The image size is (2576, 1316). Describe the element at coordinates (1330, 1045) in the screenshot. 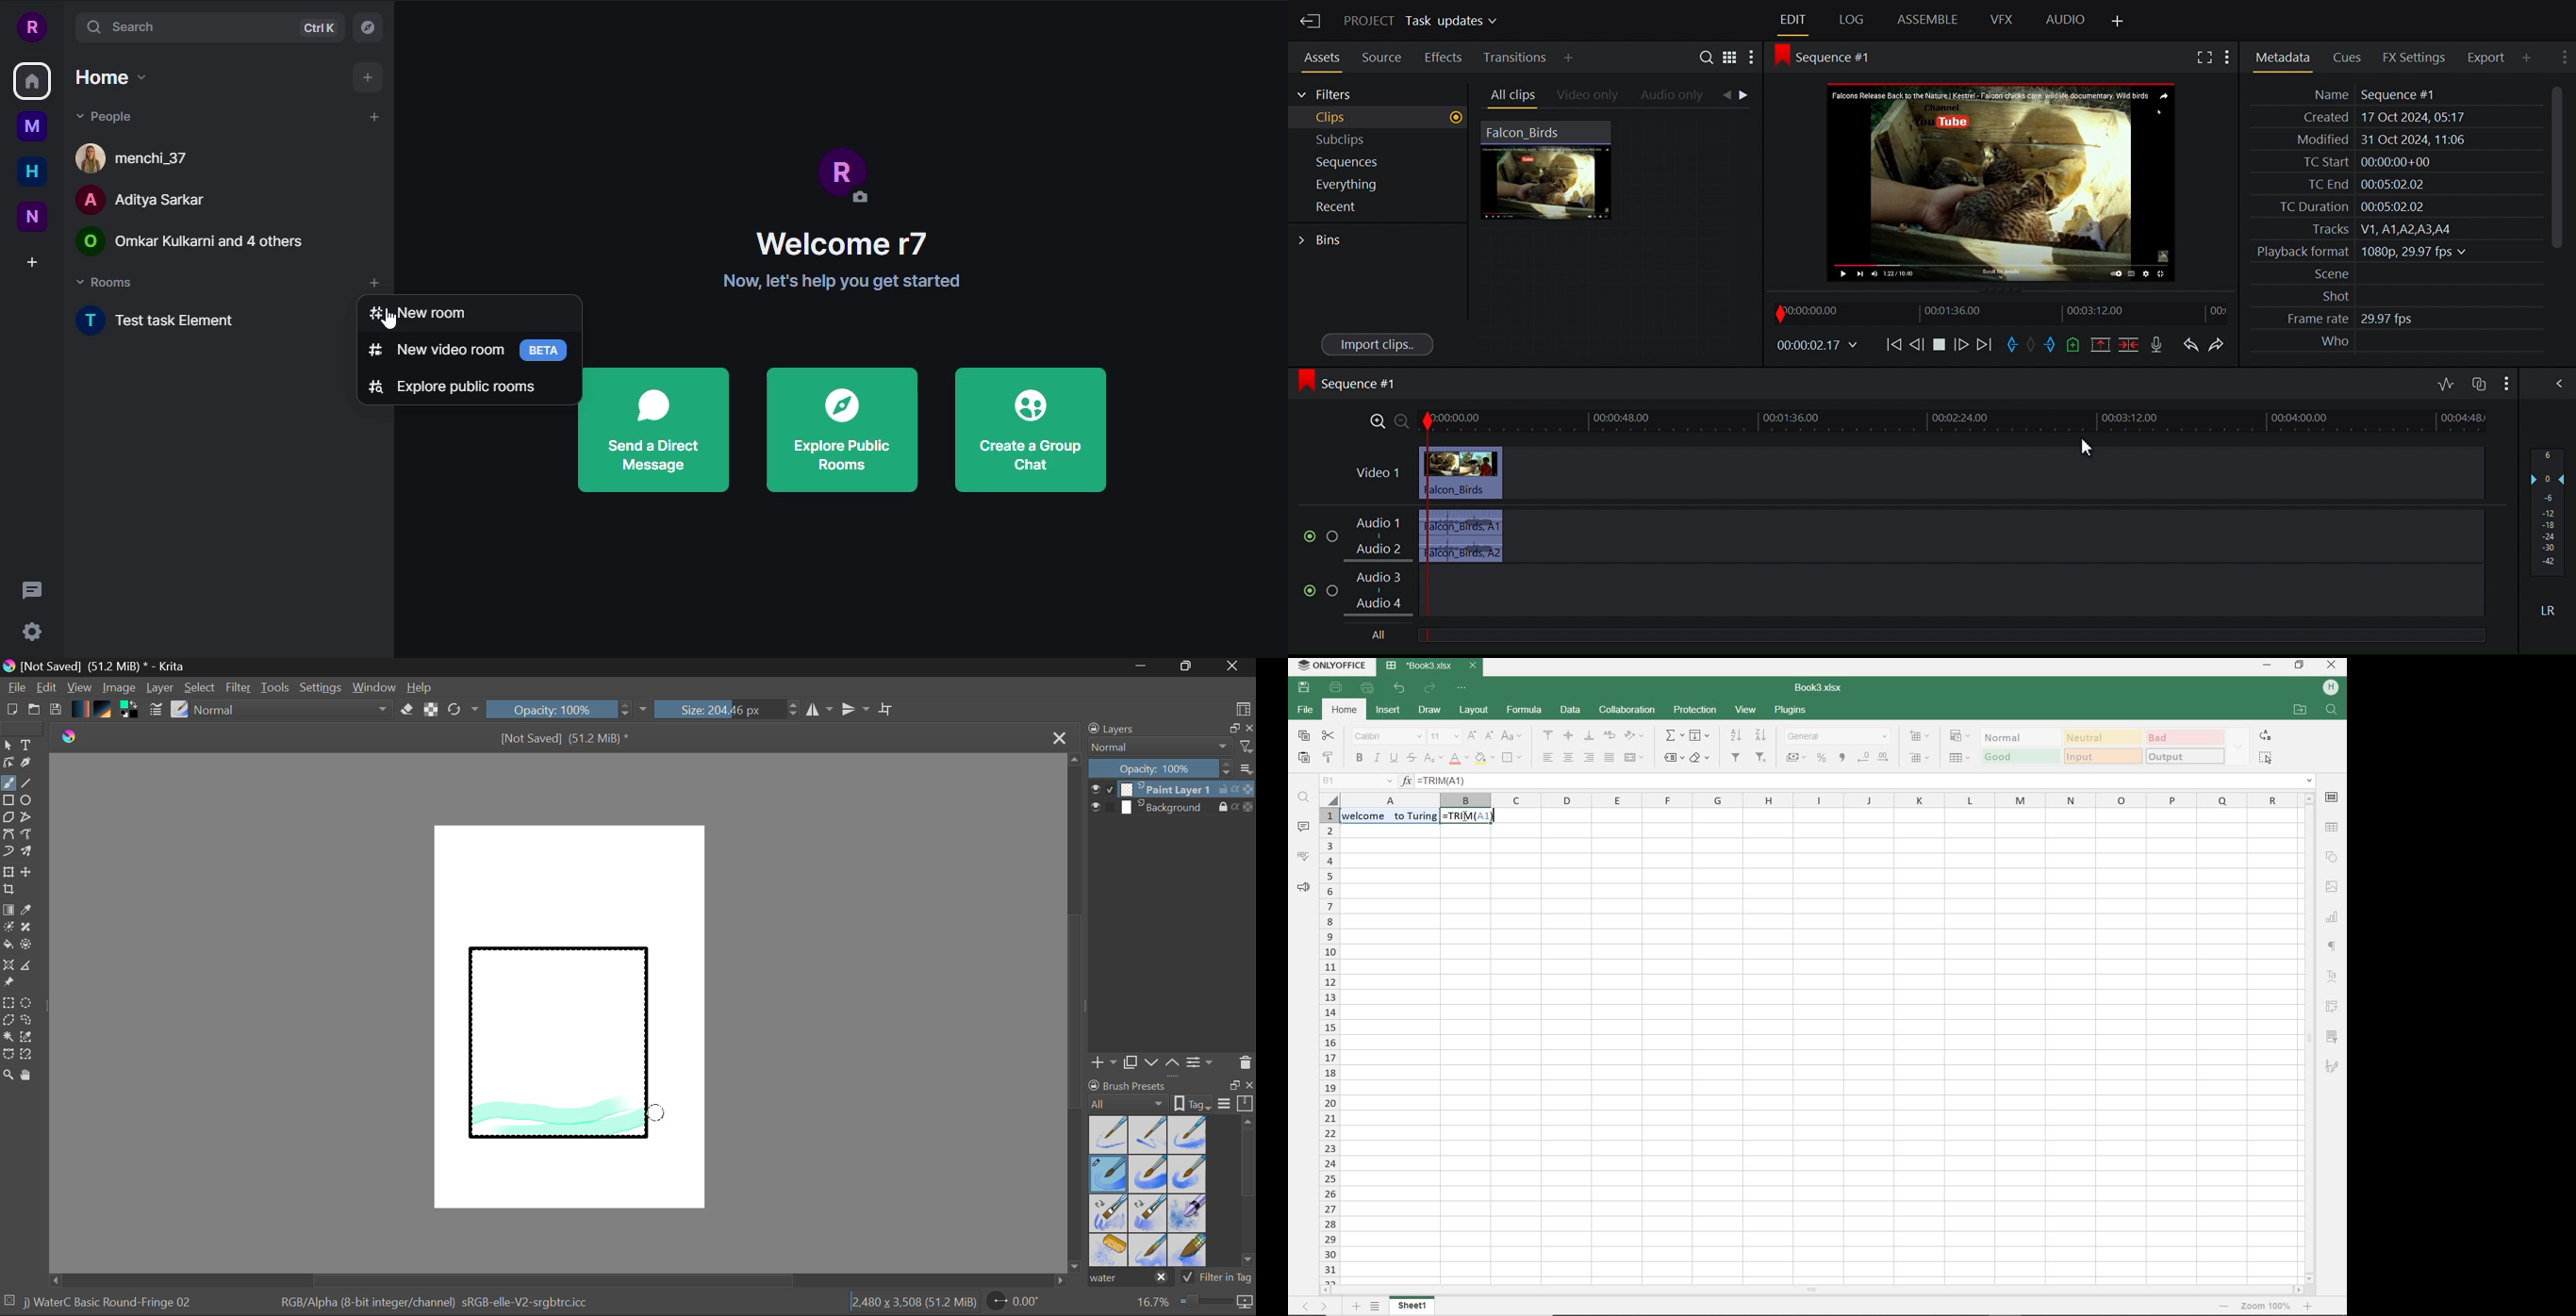

I see `rows` at that location.